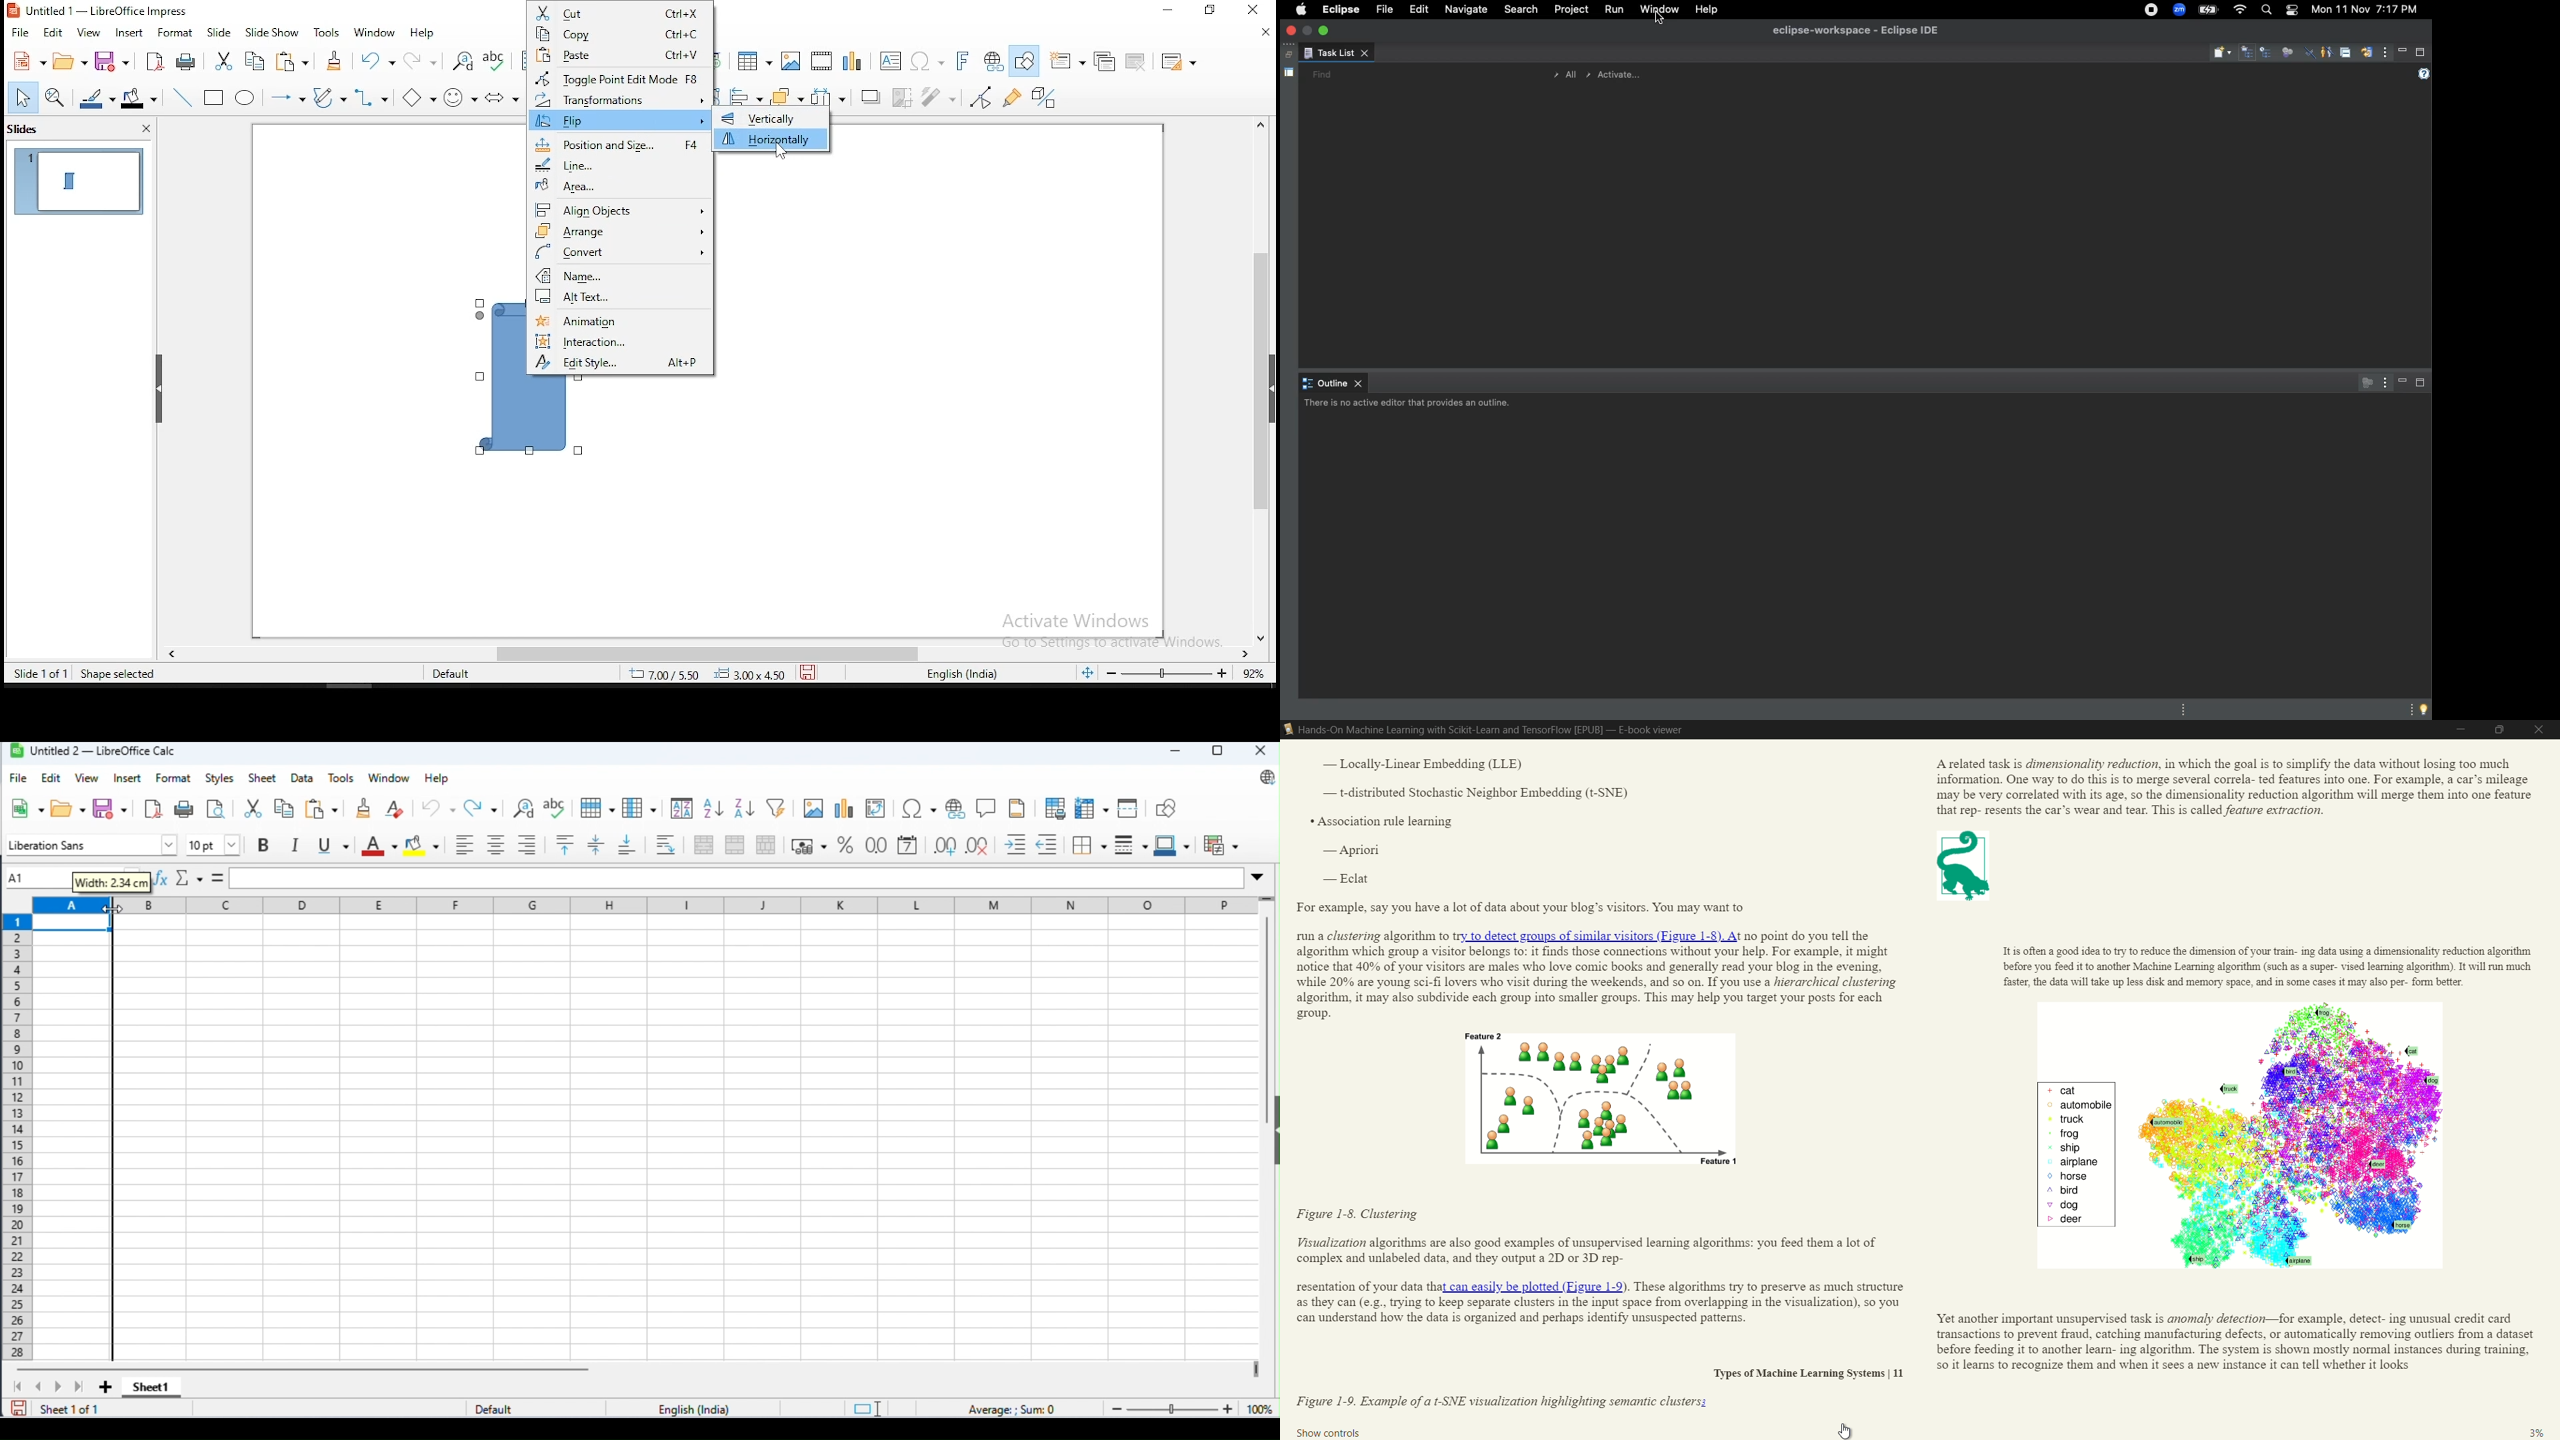 This screenshot has height=1456, width=2576. What do you see at coordinates (1293, 31) in the screenshot?
I see `close` at bounding box center [1293, 31].